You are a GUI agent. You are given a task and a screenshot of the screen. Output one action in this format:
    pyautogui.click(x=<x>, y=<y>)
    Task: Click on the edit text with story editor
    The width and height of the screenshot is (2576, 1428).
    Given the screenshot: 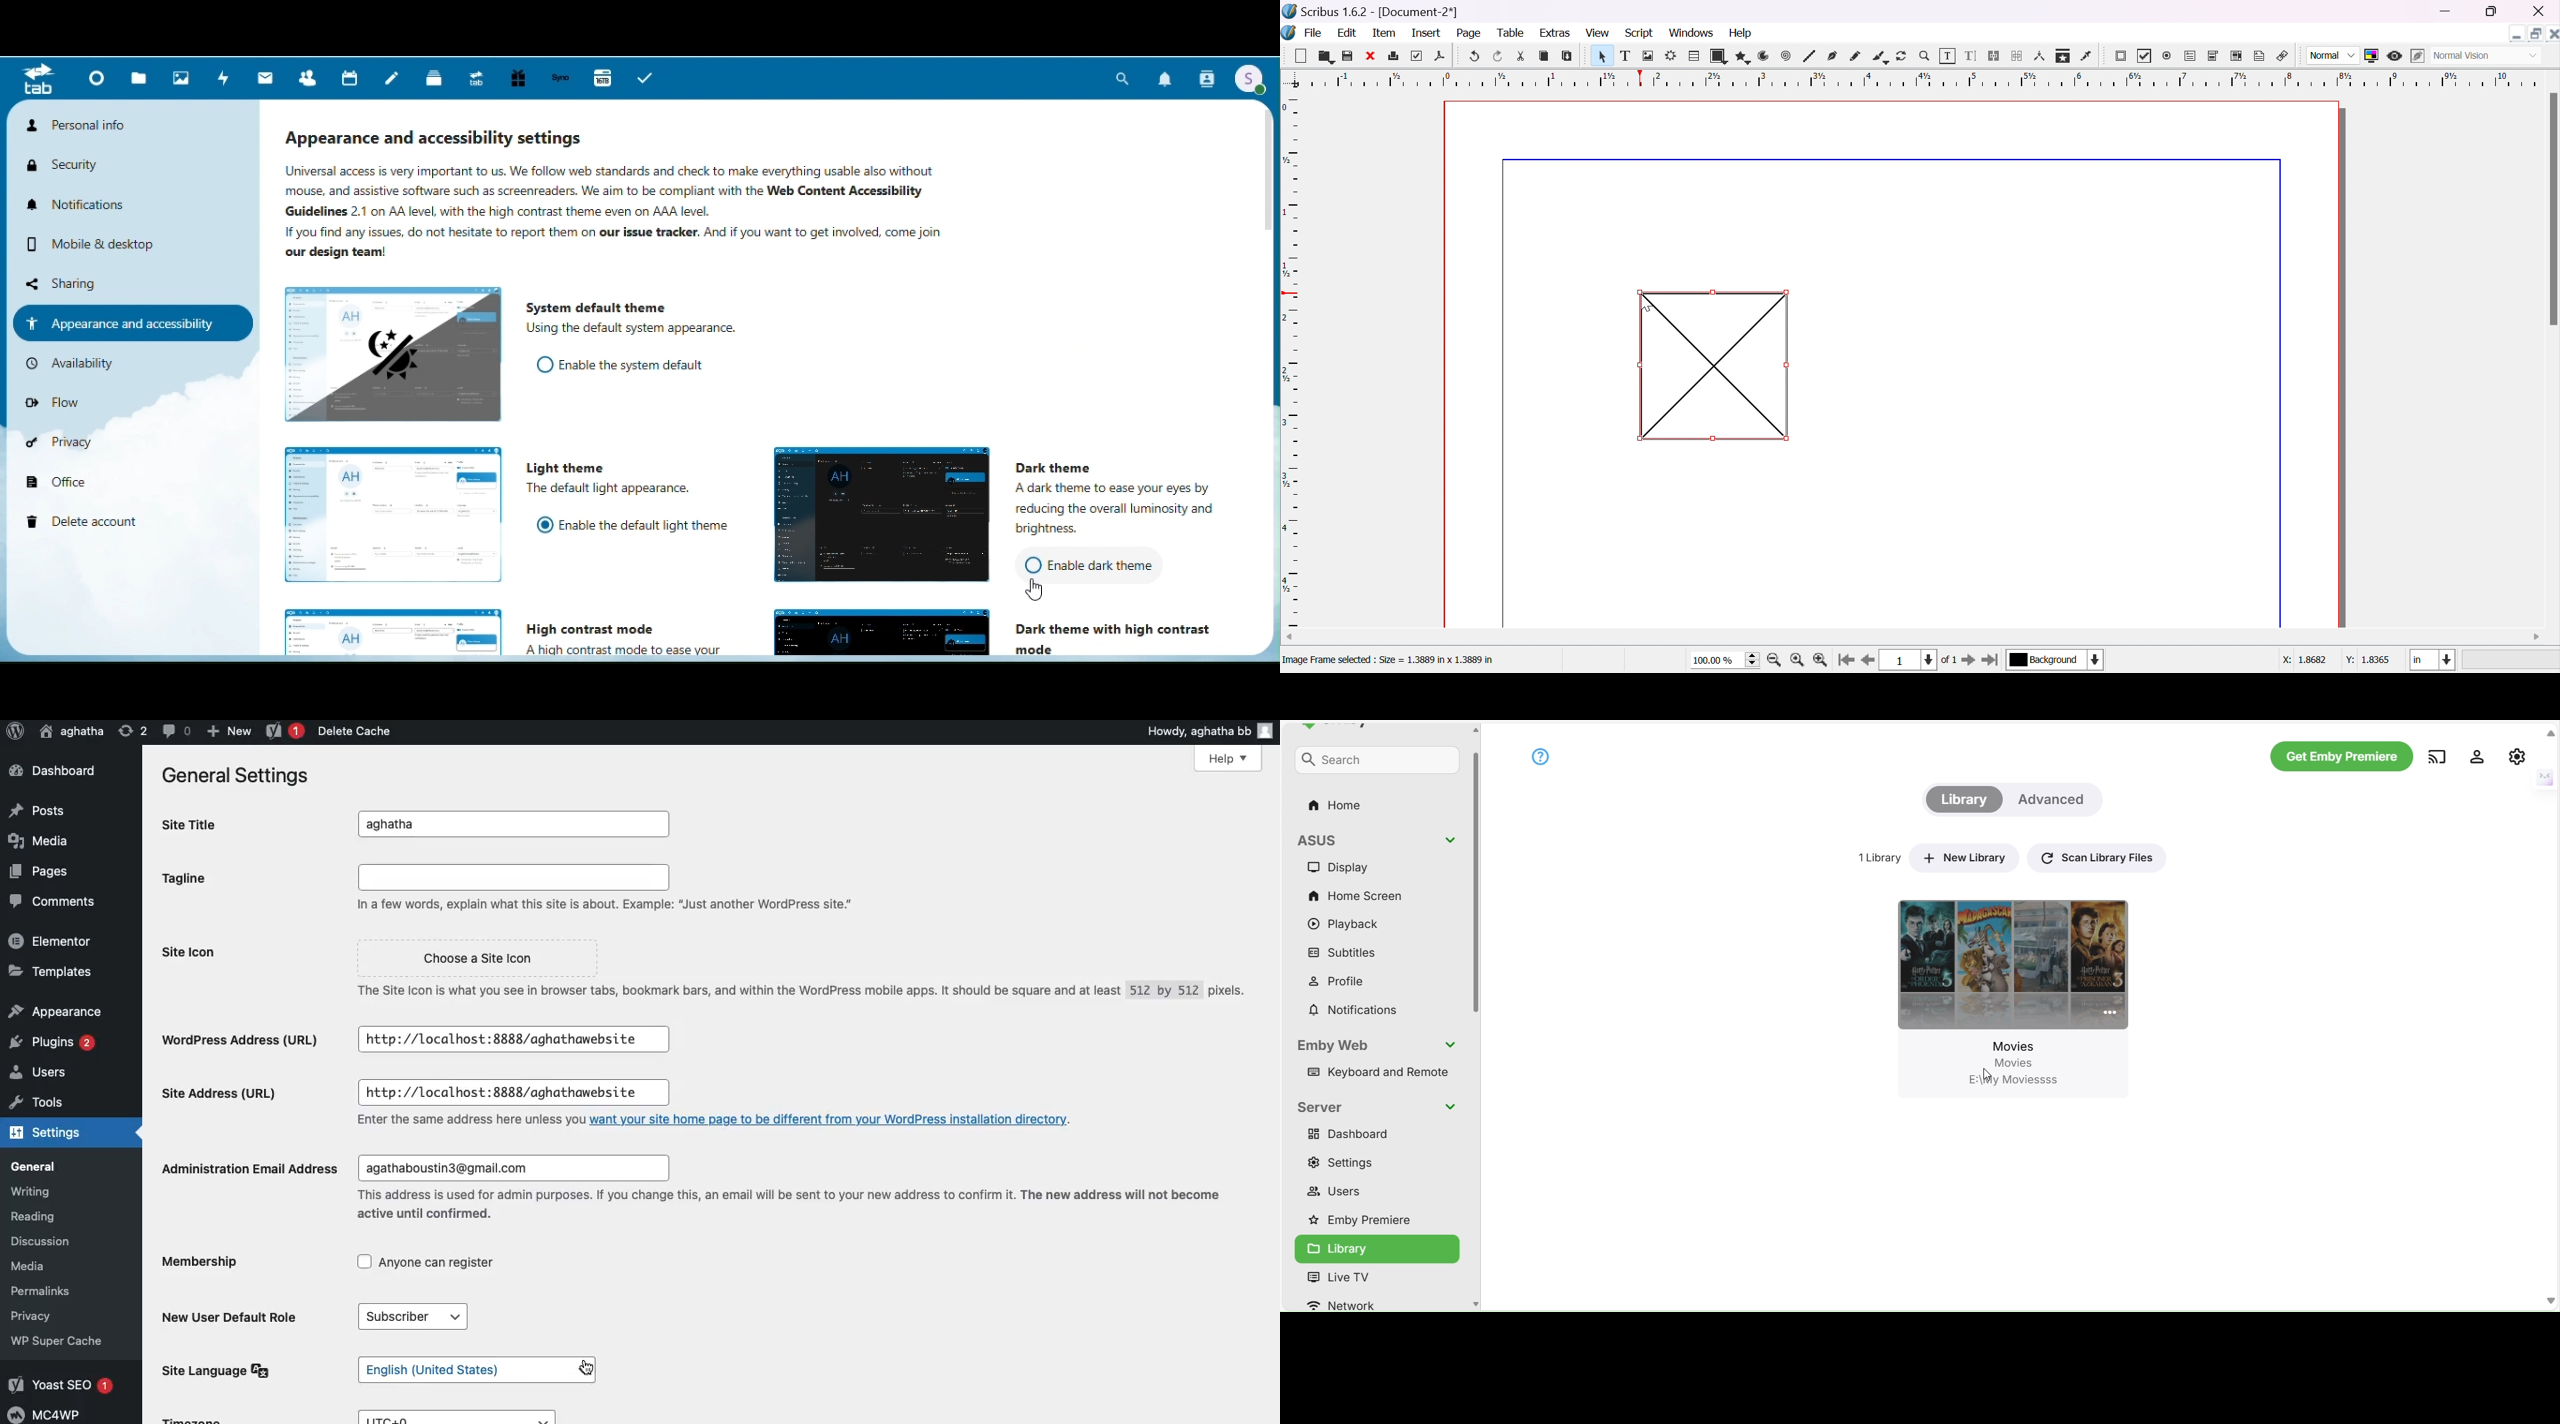 What is the action you would take?
    pyautogui.click(x=1972, y=56)
    